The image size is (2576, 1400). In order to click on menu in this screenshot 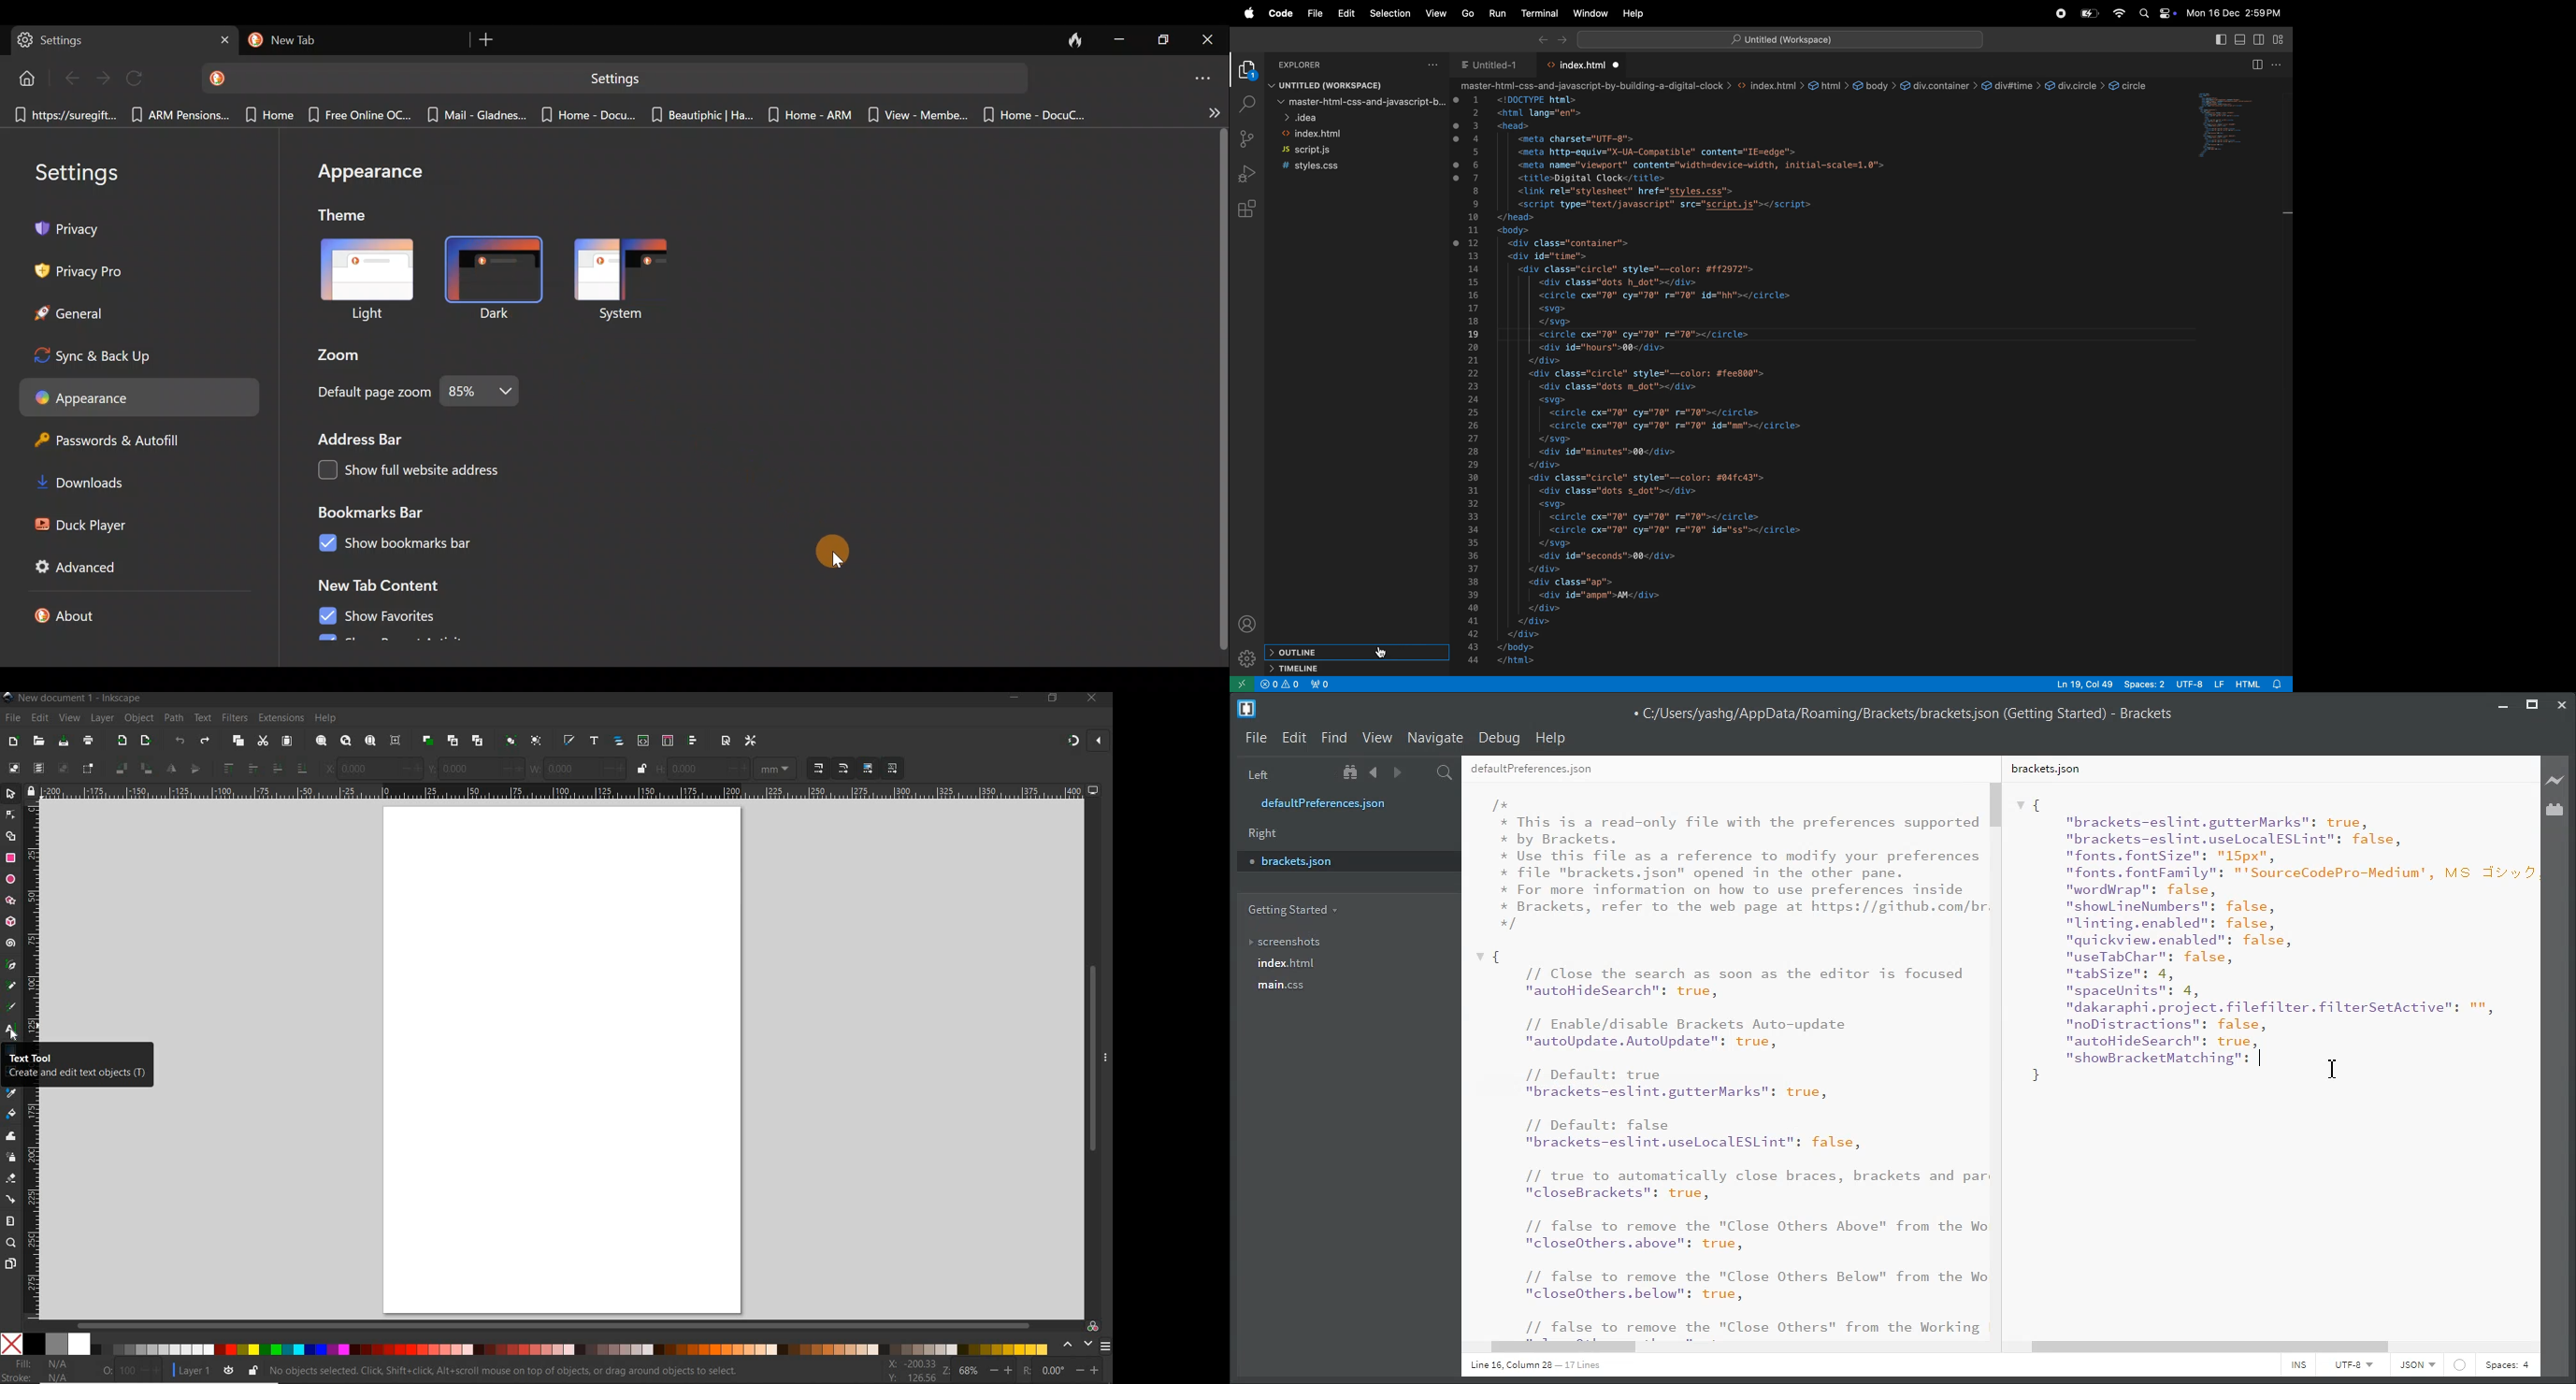, I will do `click(1105, 1346)`.